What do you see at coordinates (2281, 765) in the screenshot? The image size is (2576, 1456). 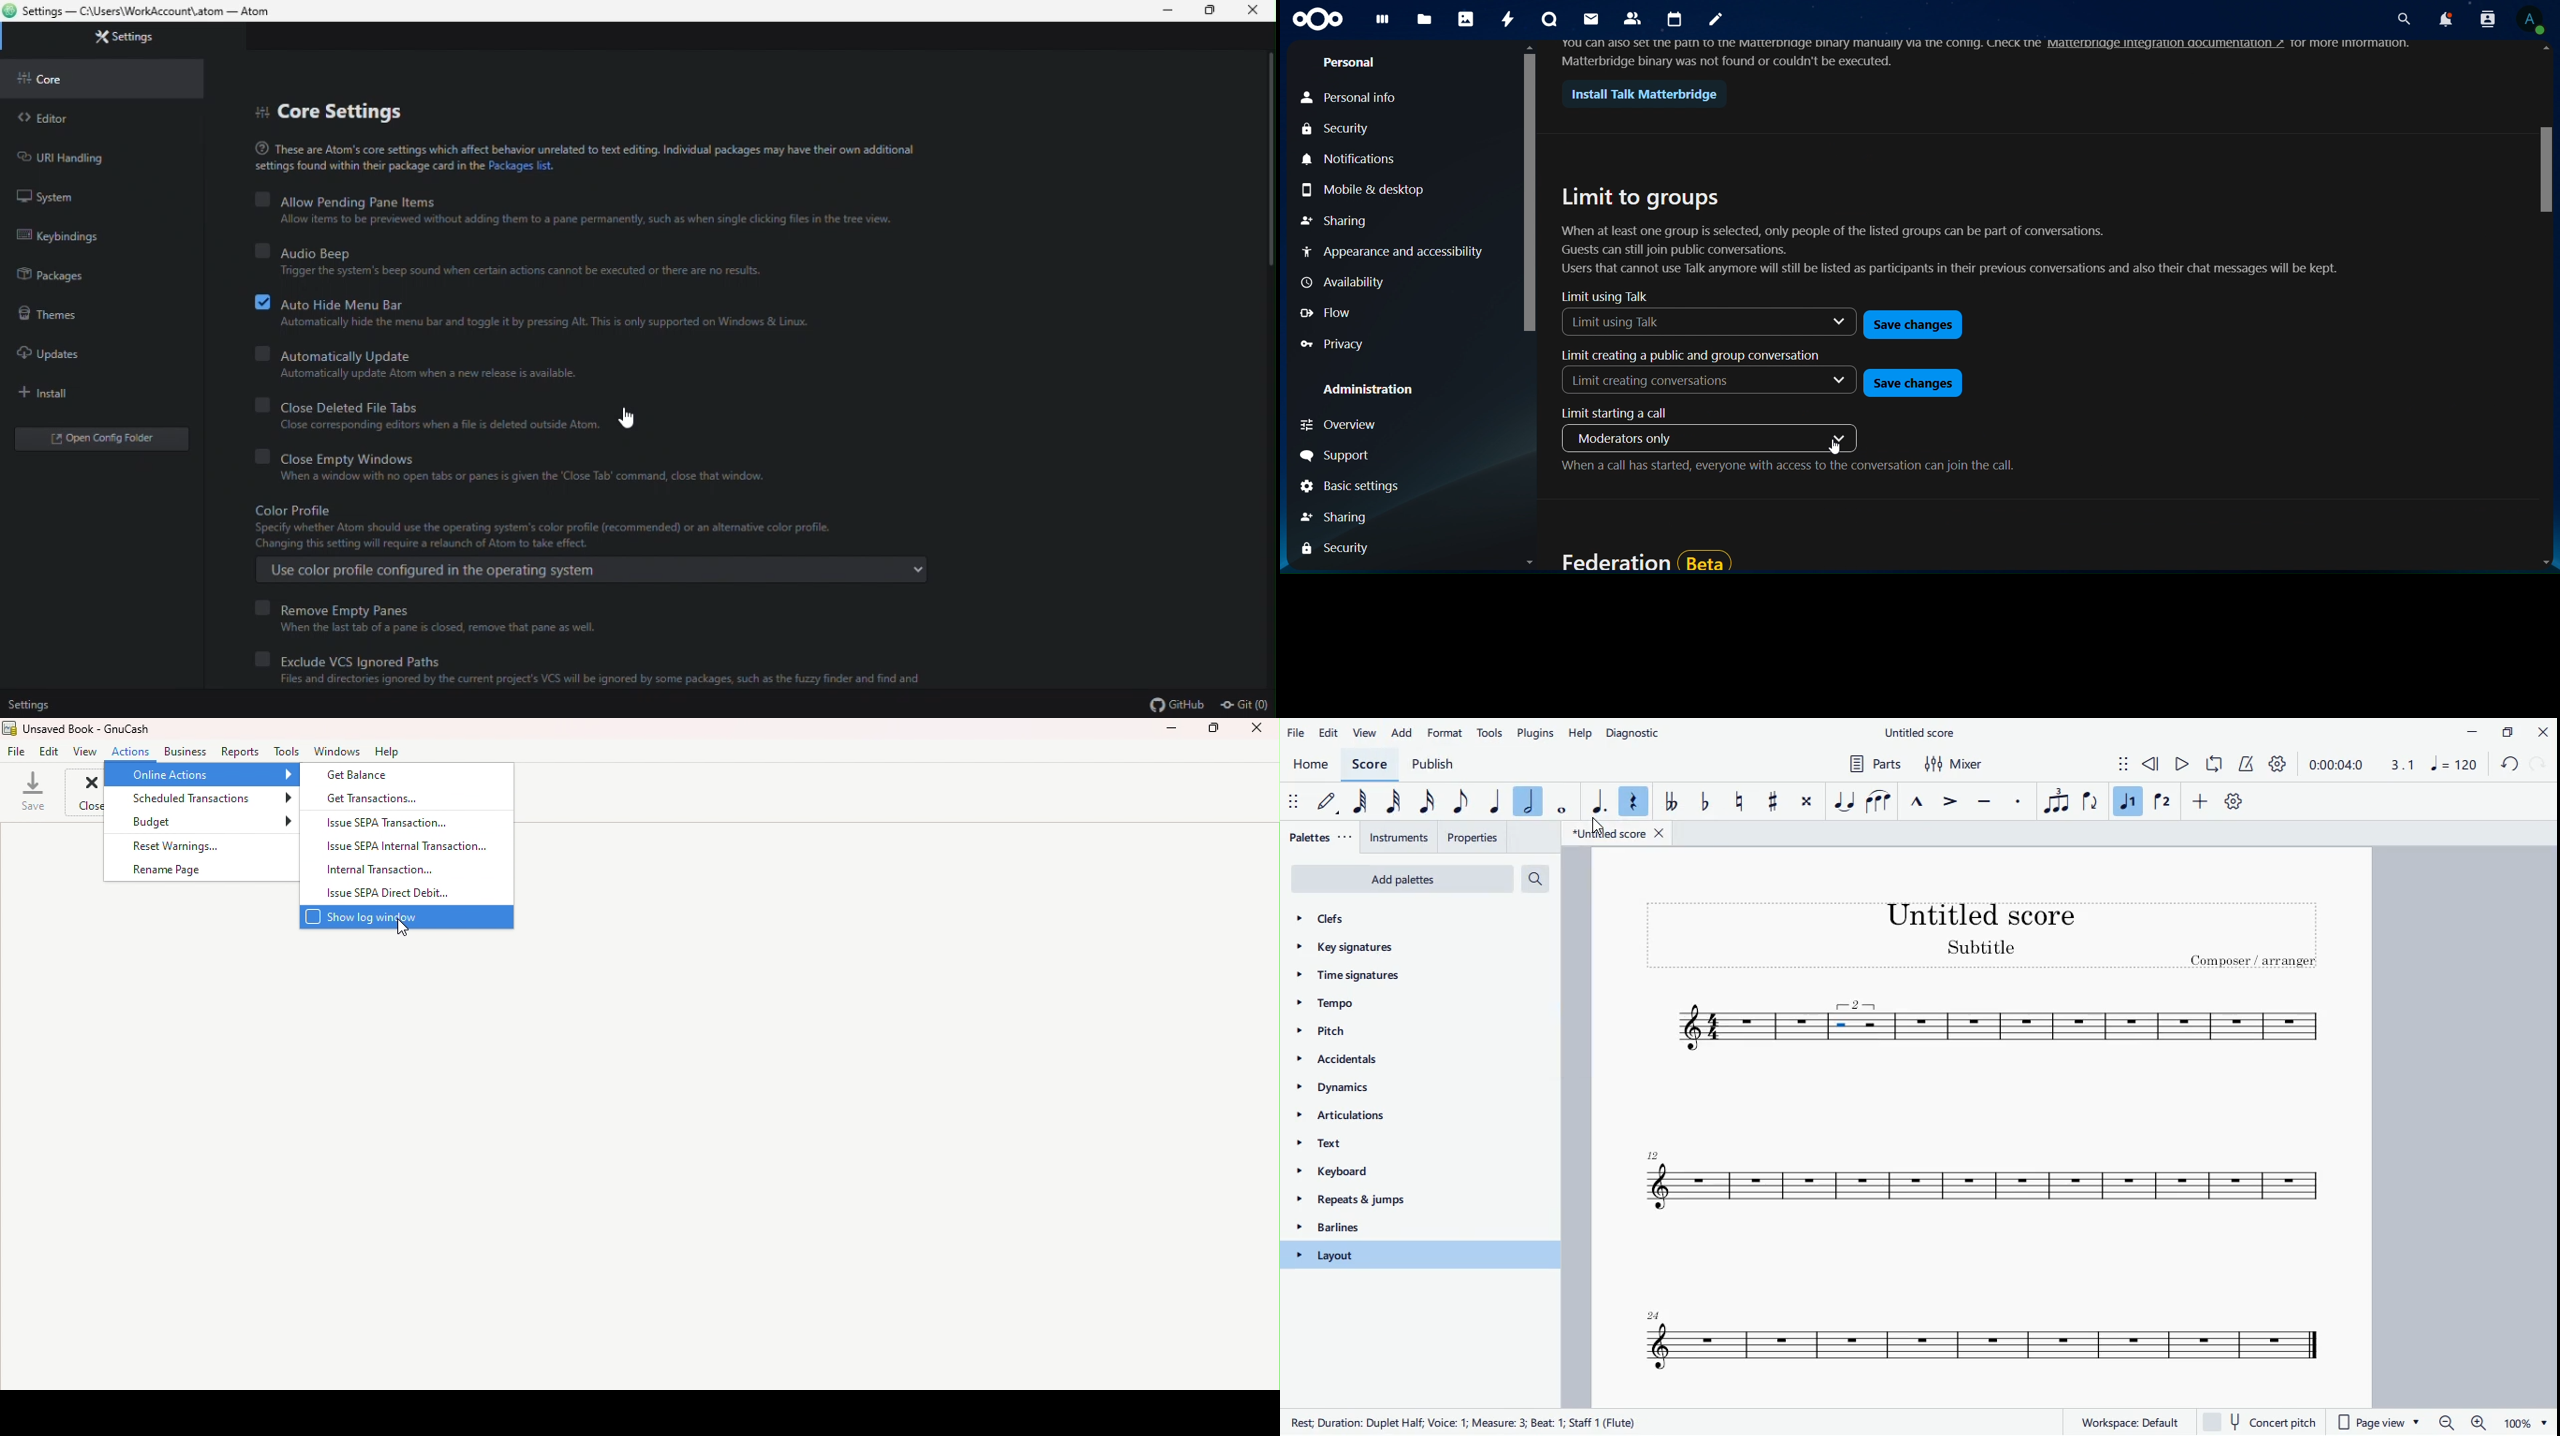 I see `settings` at bounding box center [2281, 765].